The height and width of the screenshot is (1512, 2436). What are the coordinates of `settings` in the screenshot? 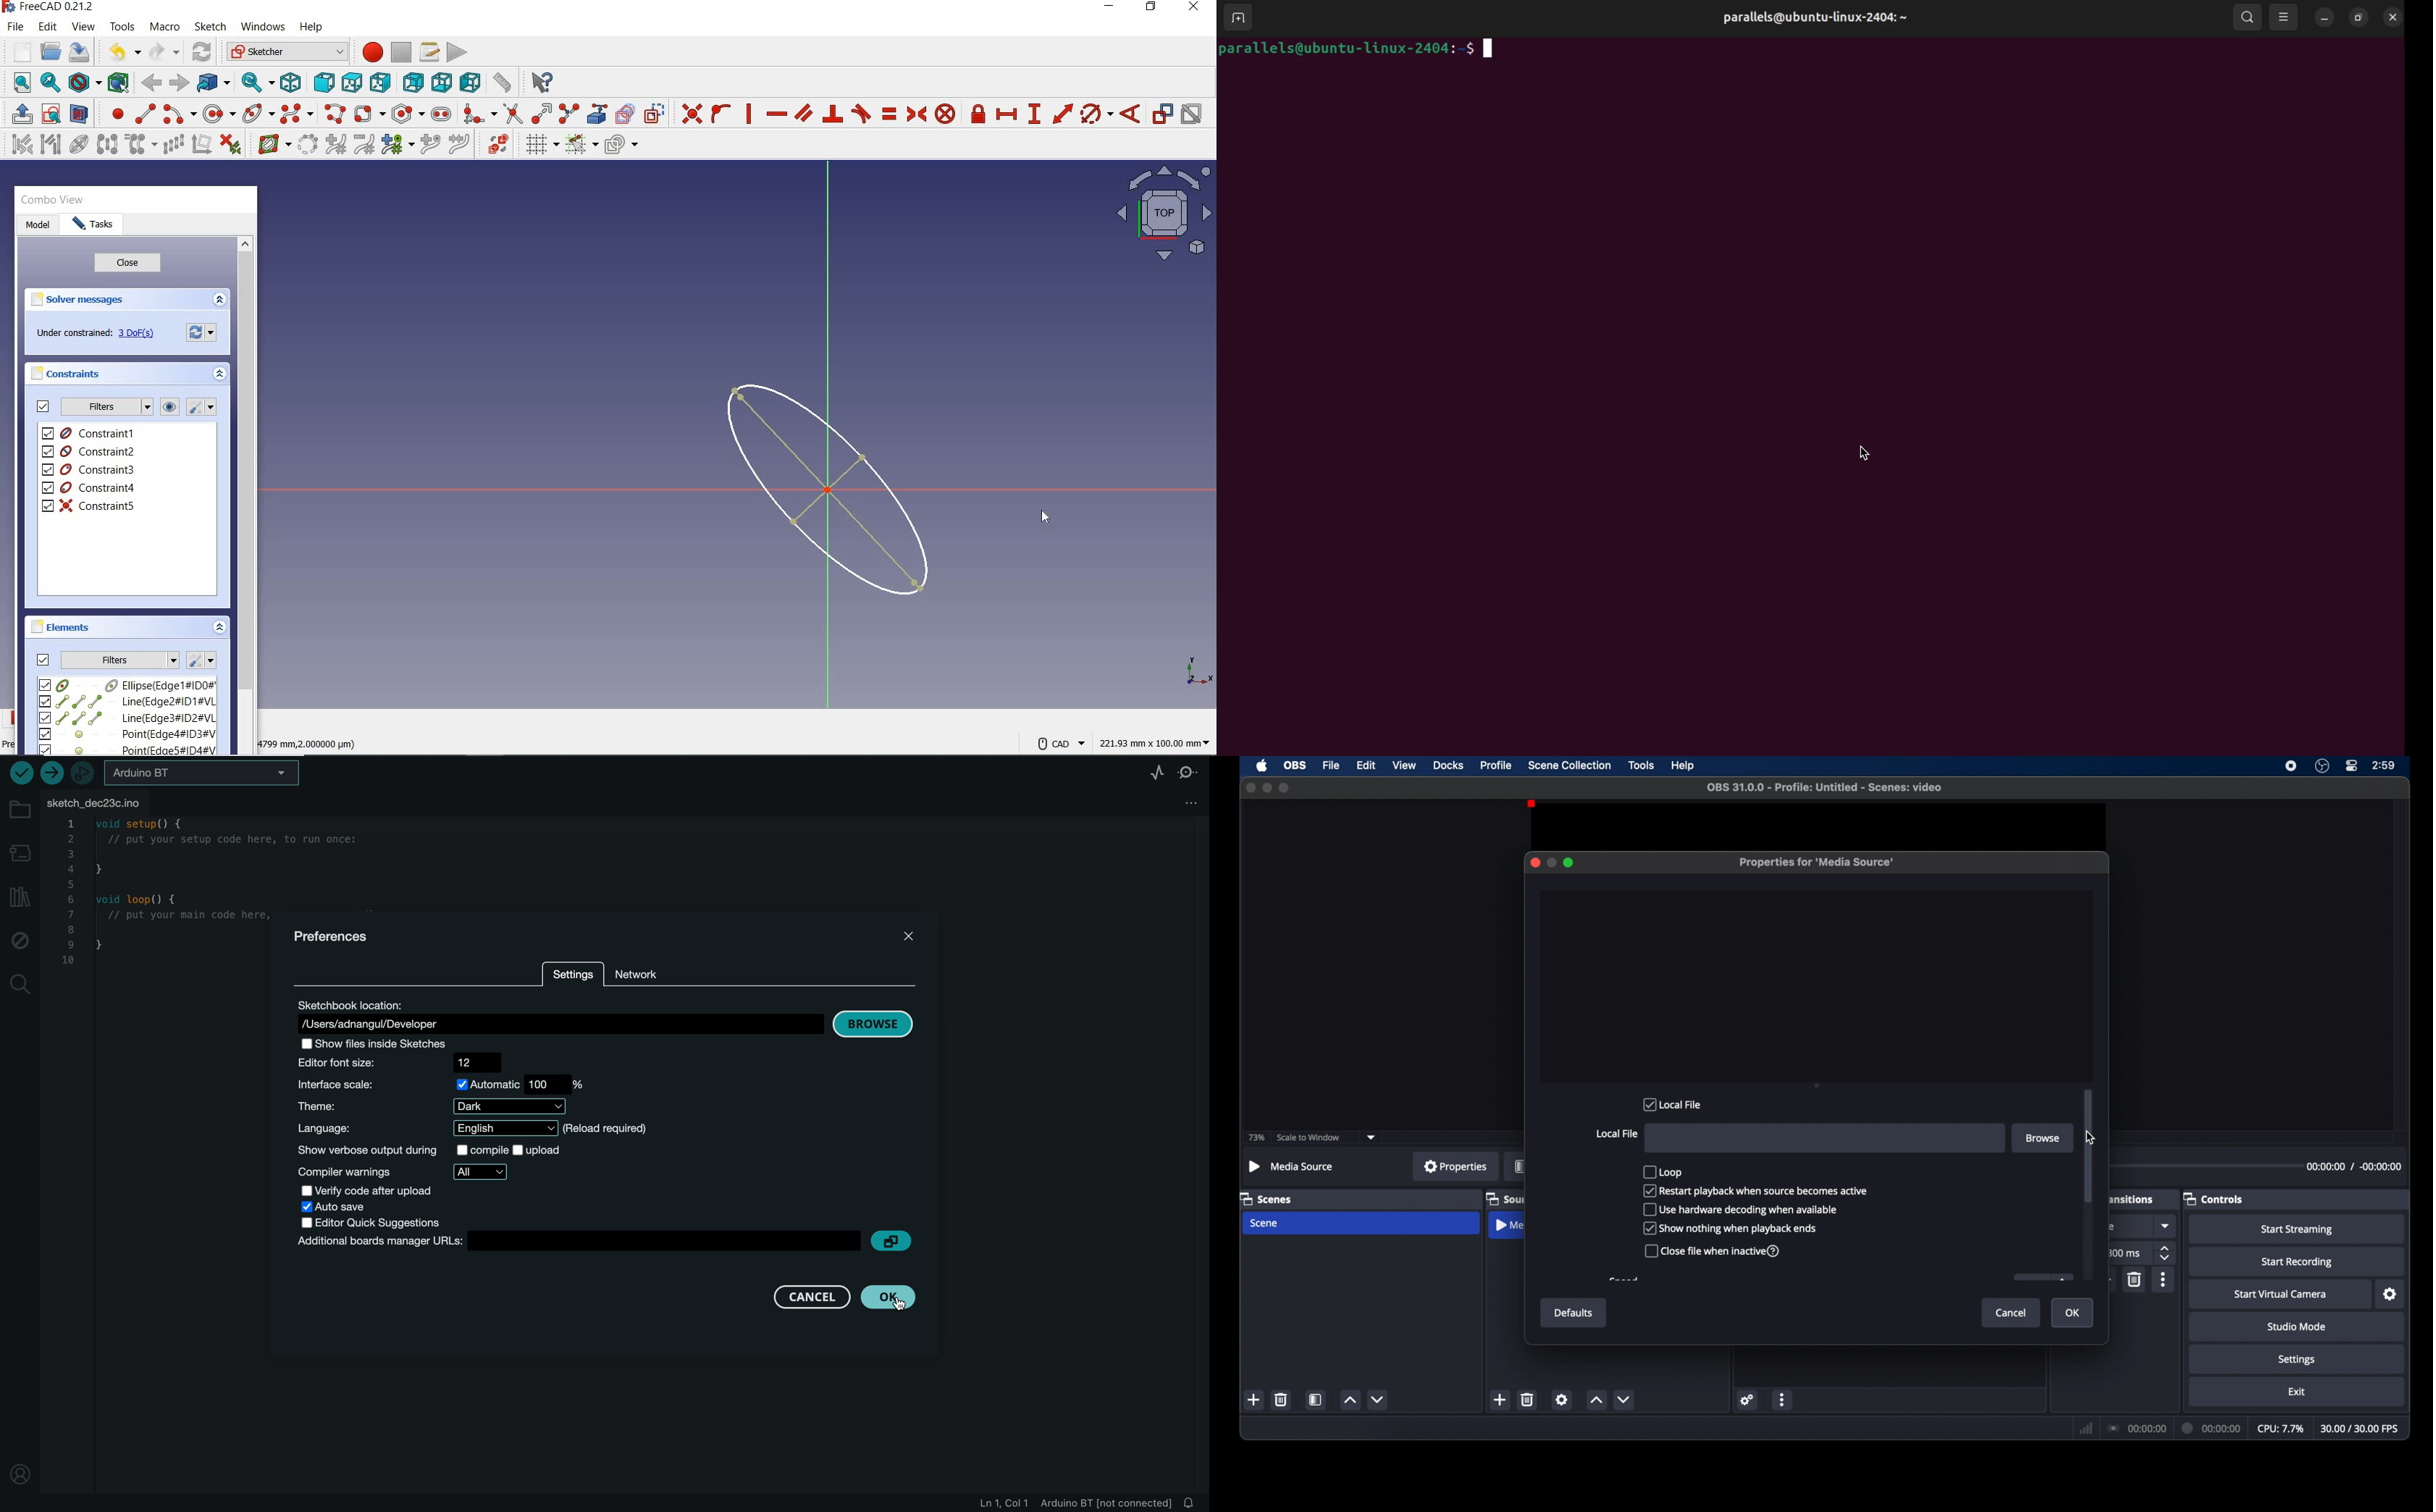 It's located at (201, 660).